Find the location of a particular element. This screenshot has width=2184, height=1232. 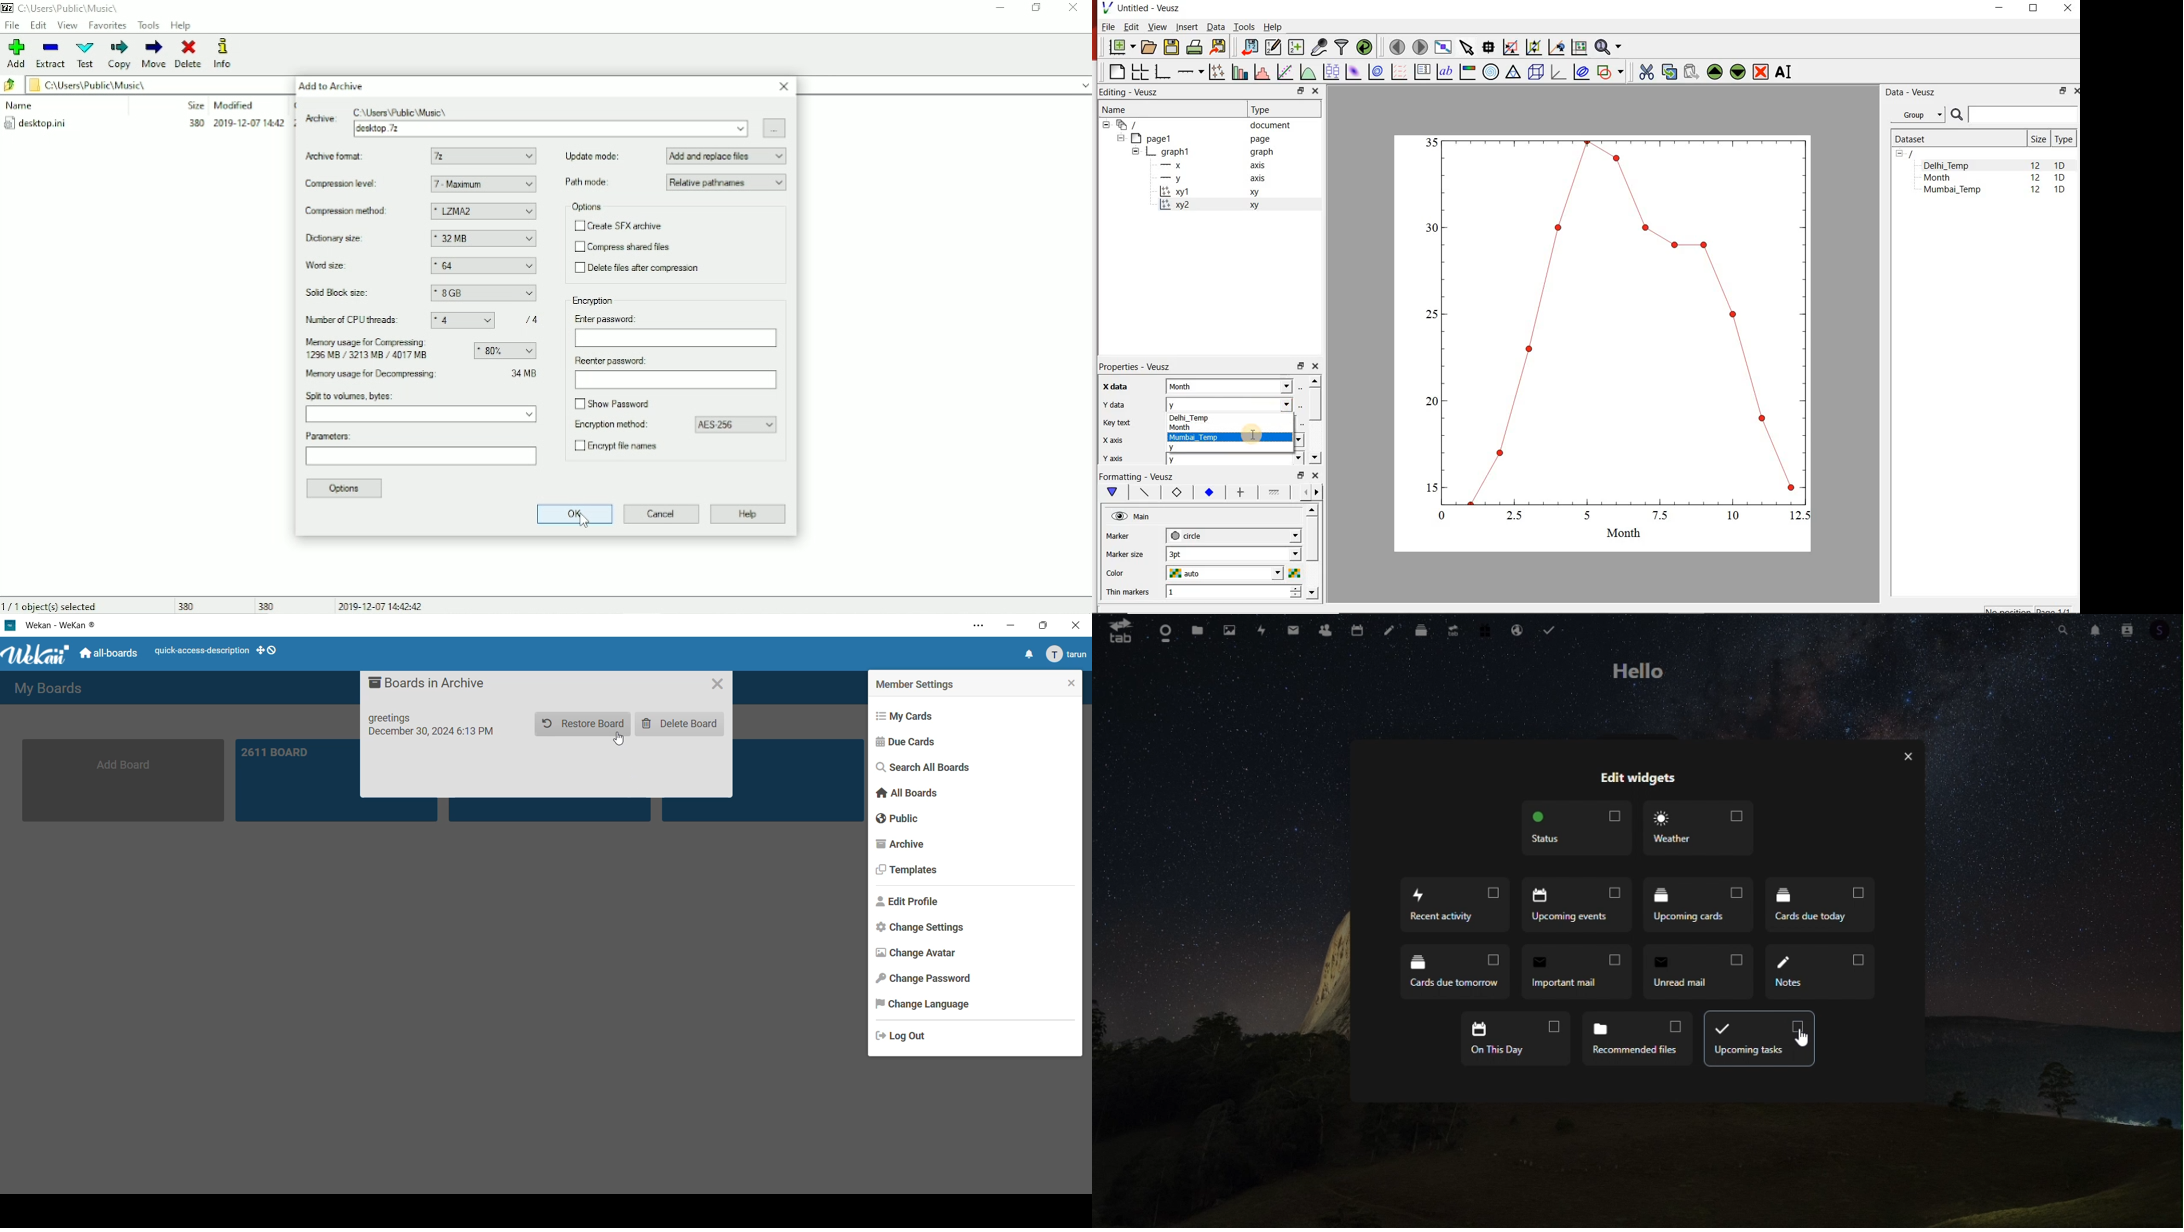

Enter password is located at coordinates (609, 318).